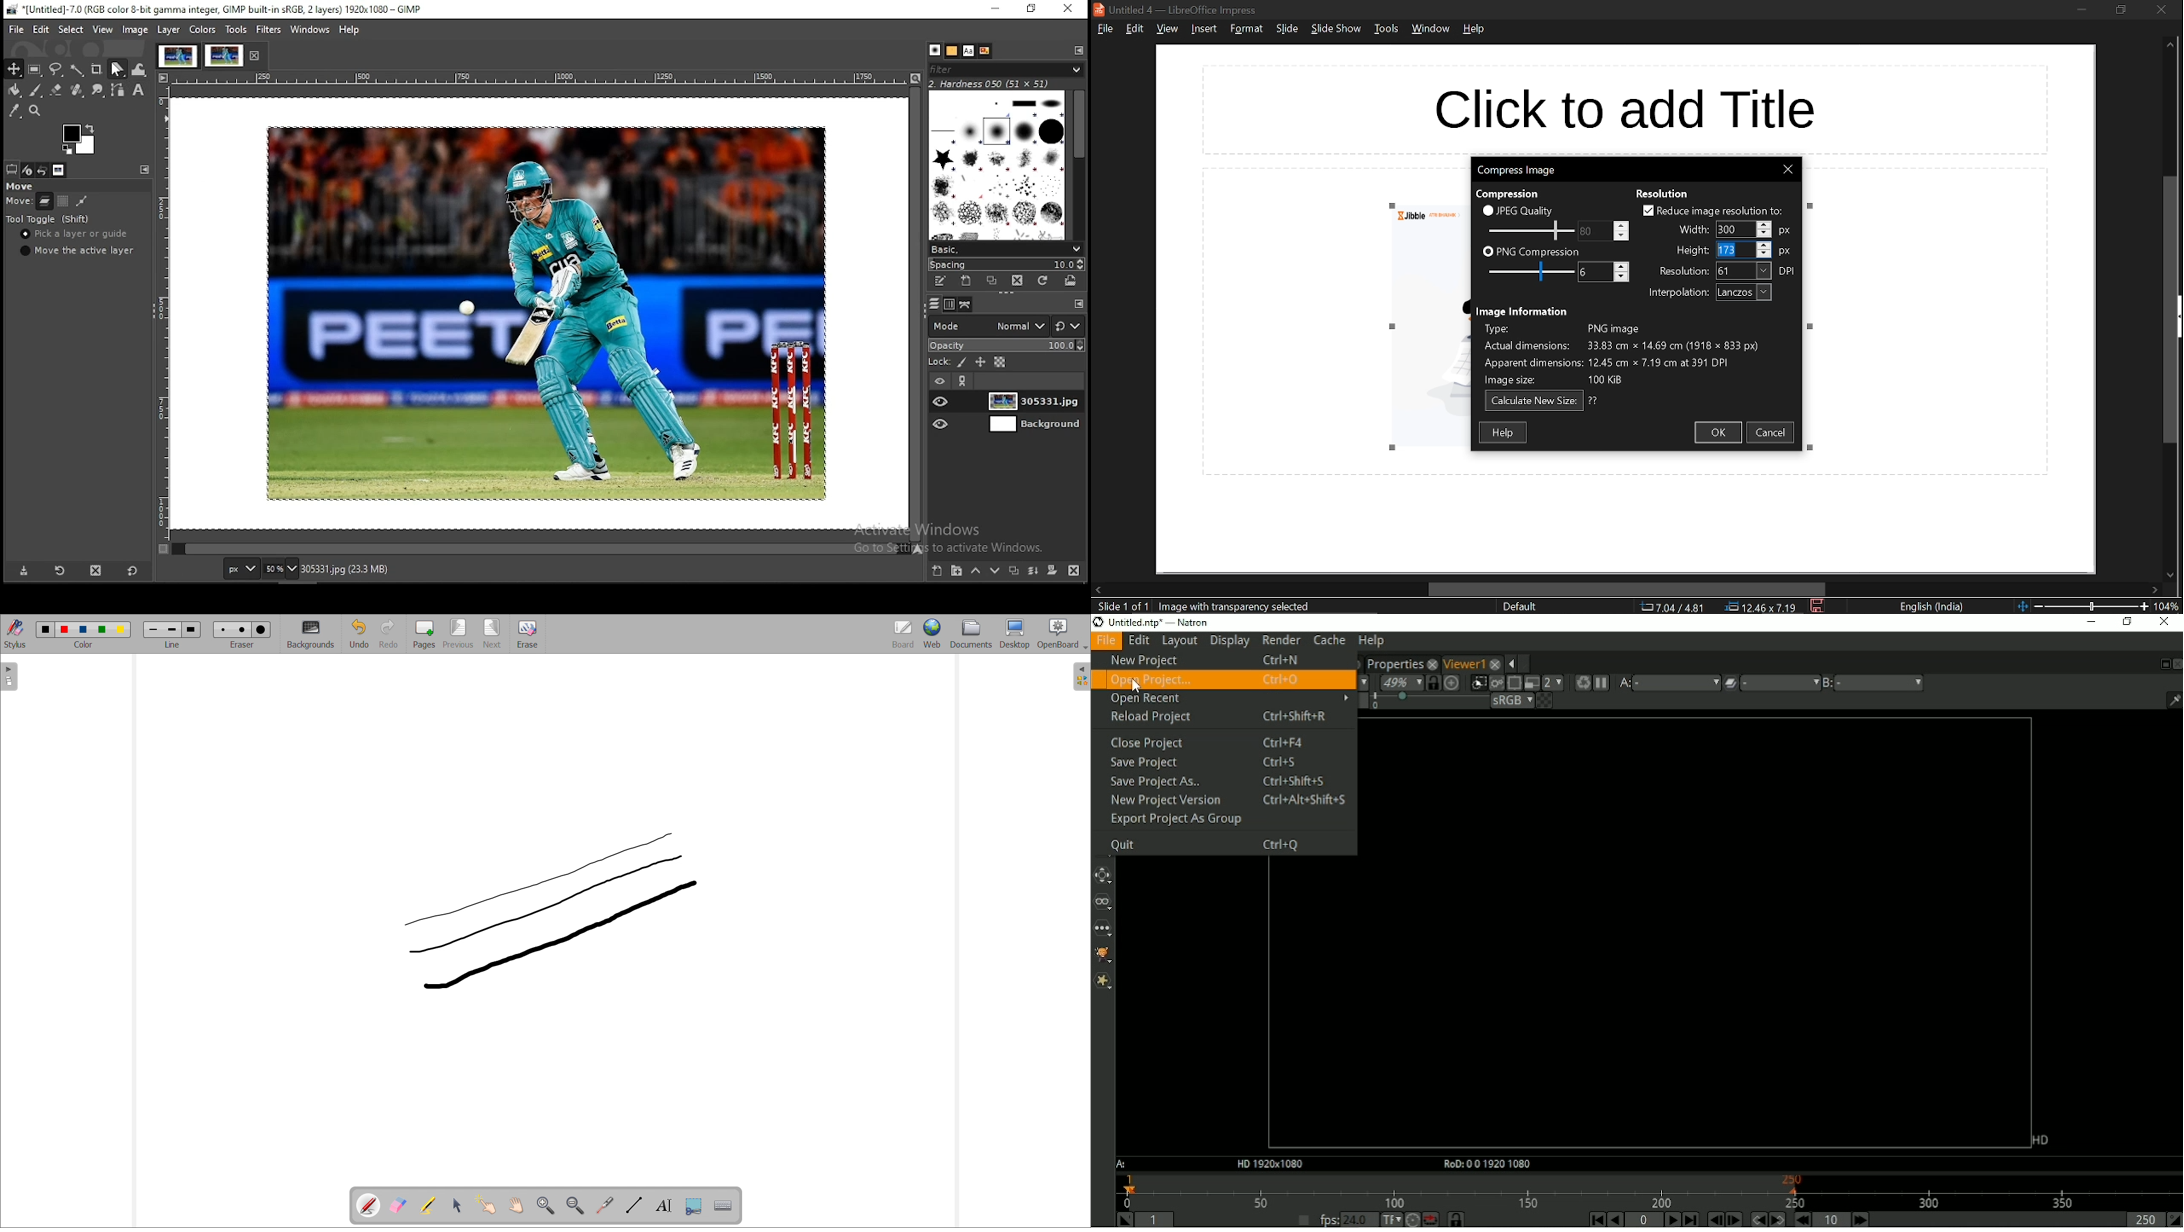 This screenshot has width=2184, height=1232. What do you see at coordinates (236, 30) in the screenshot?
I see `tools` at bounding box center [236, 30].